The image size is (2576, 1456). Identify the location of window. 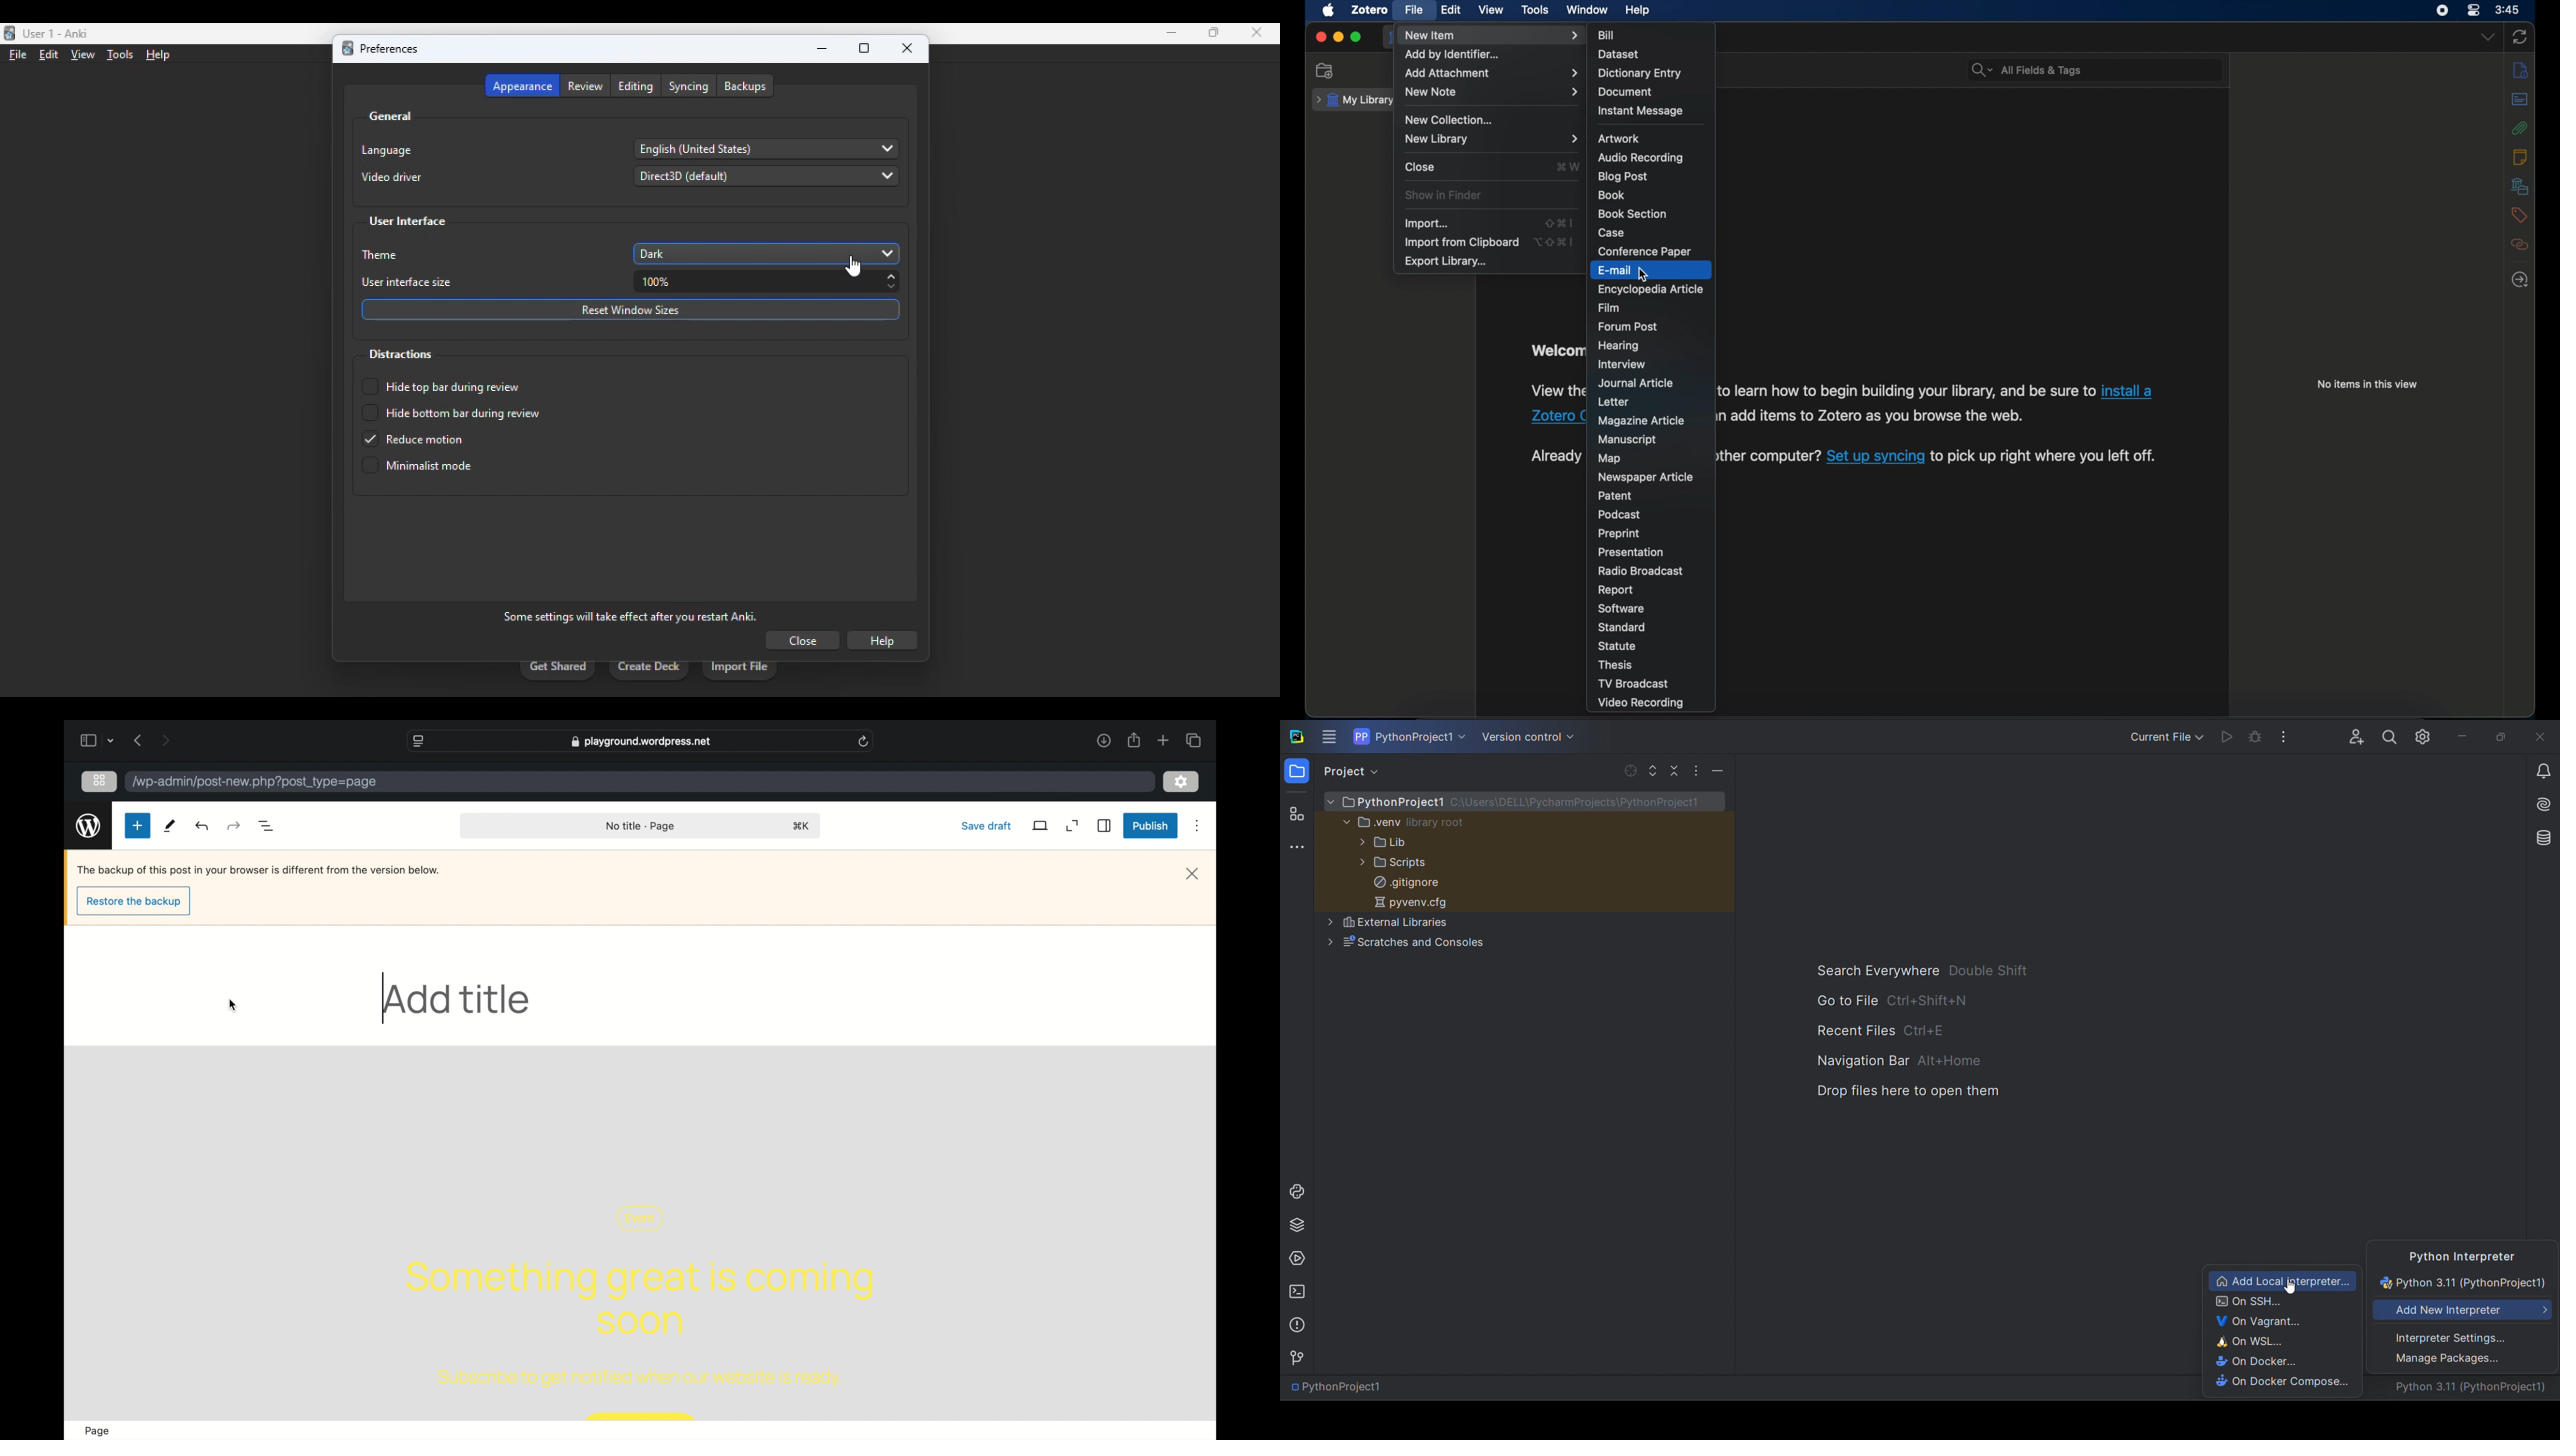
(1587, 10).